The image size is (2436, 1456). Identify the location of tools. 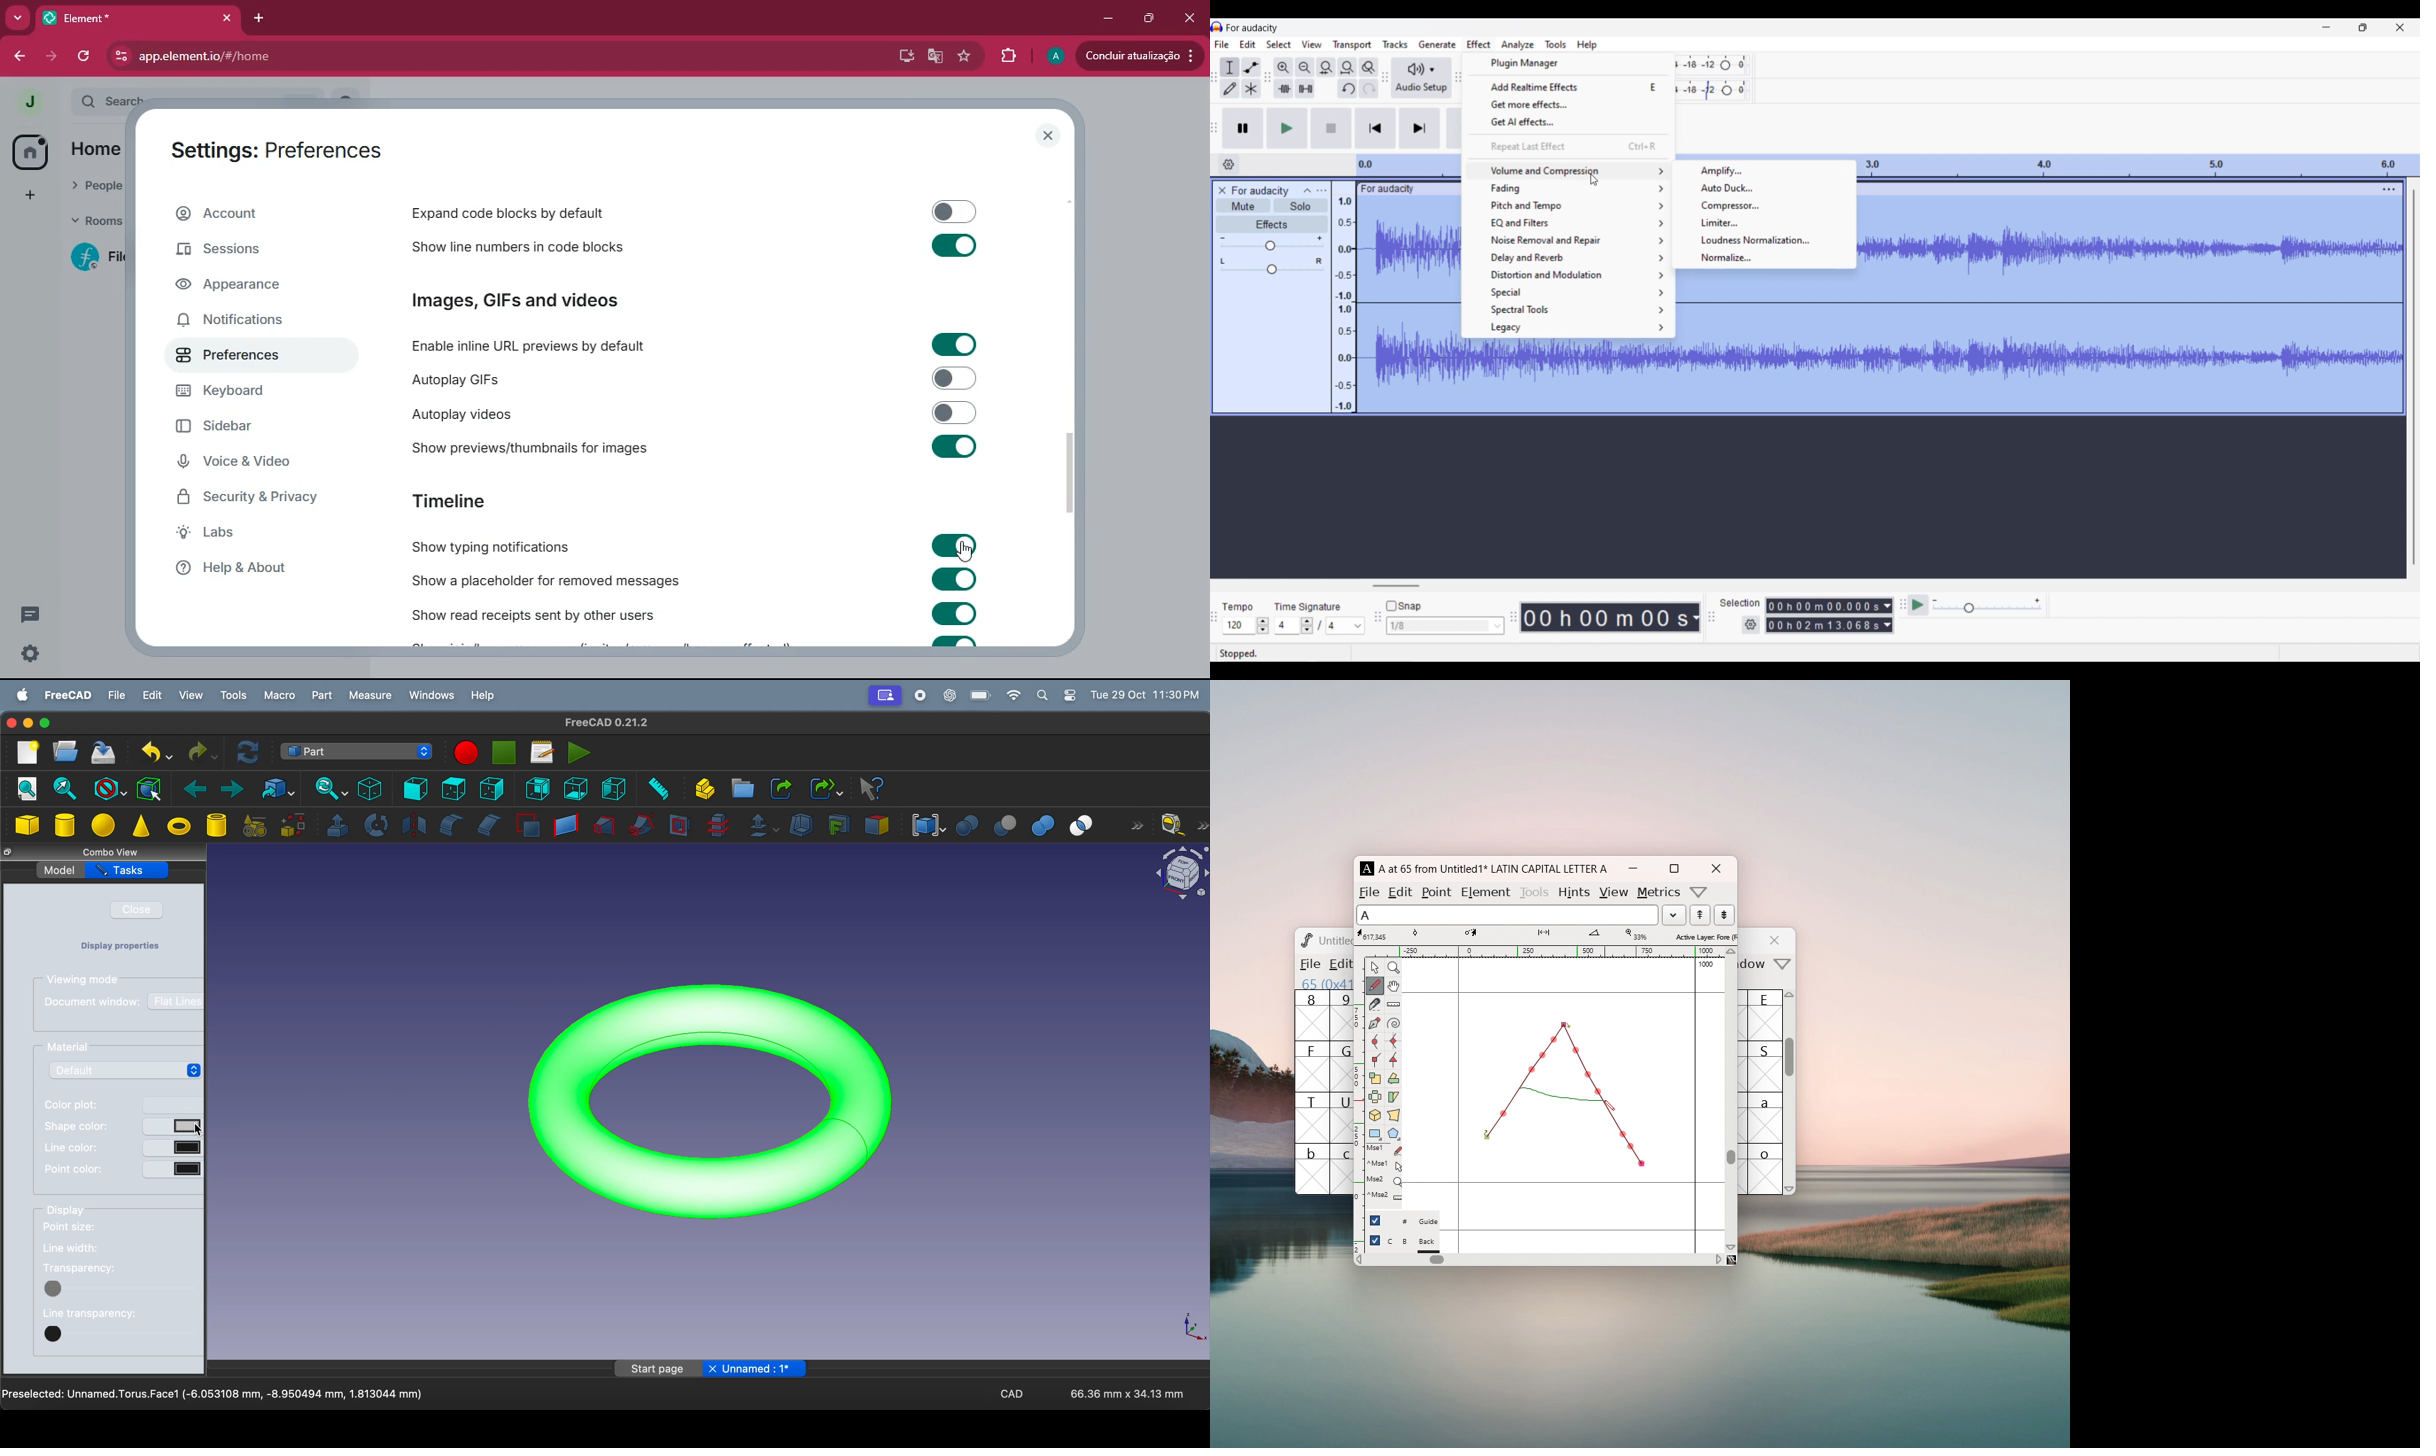
(232, 696).